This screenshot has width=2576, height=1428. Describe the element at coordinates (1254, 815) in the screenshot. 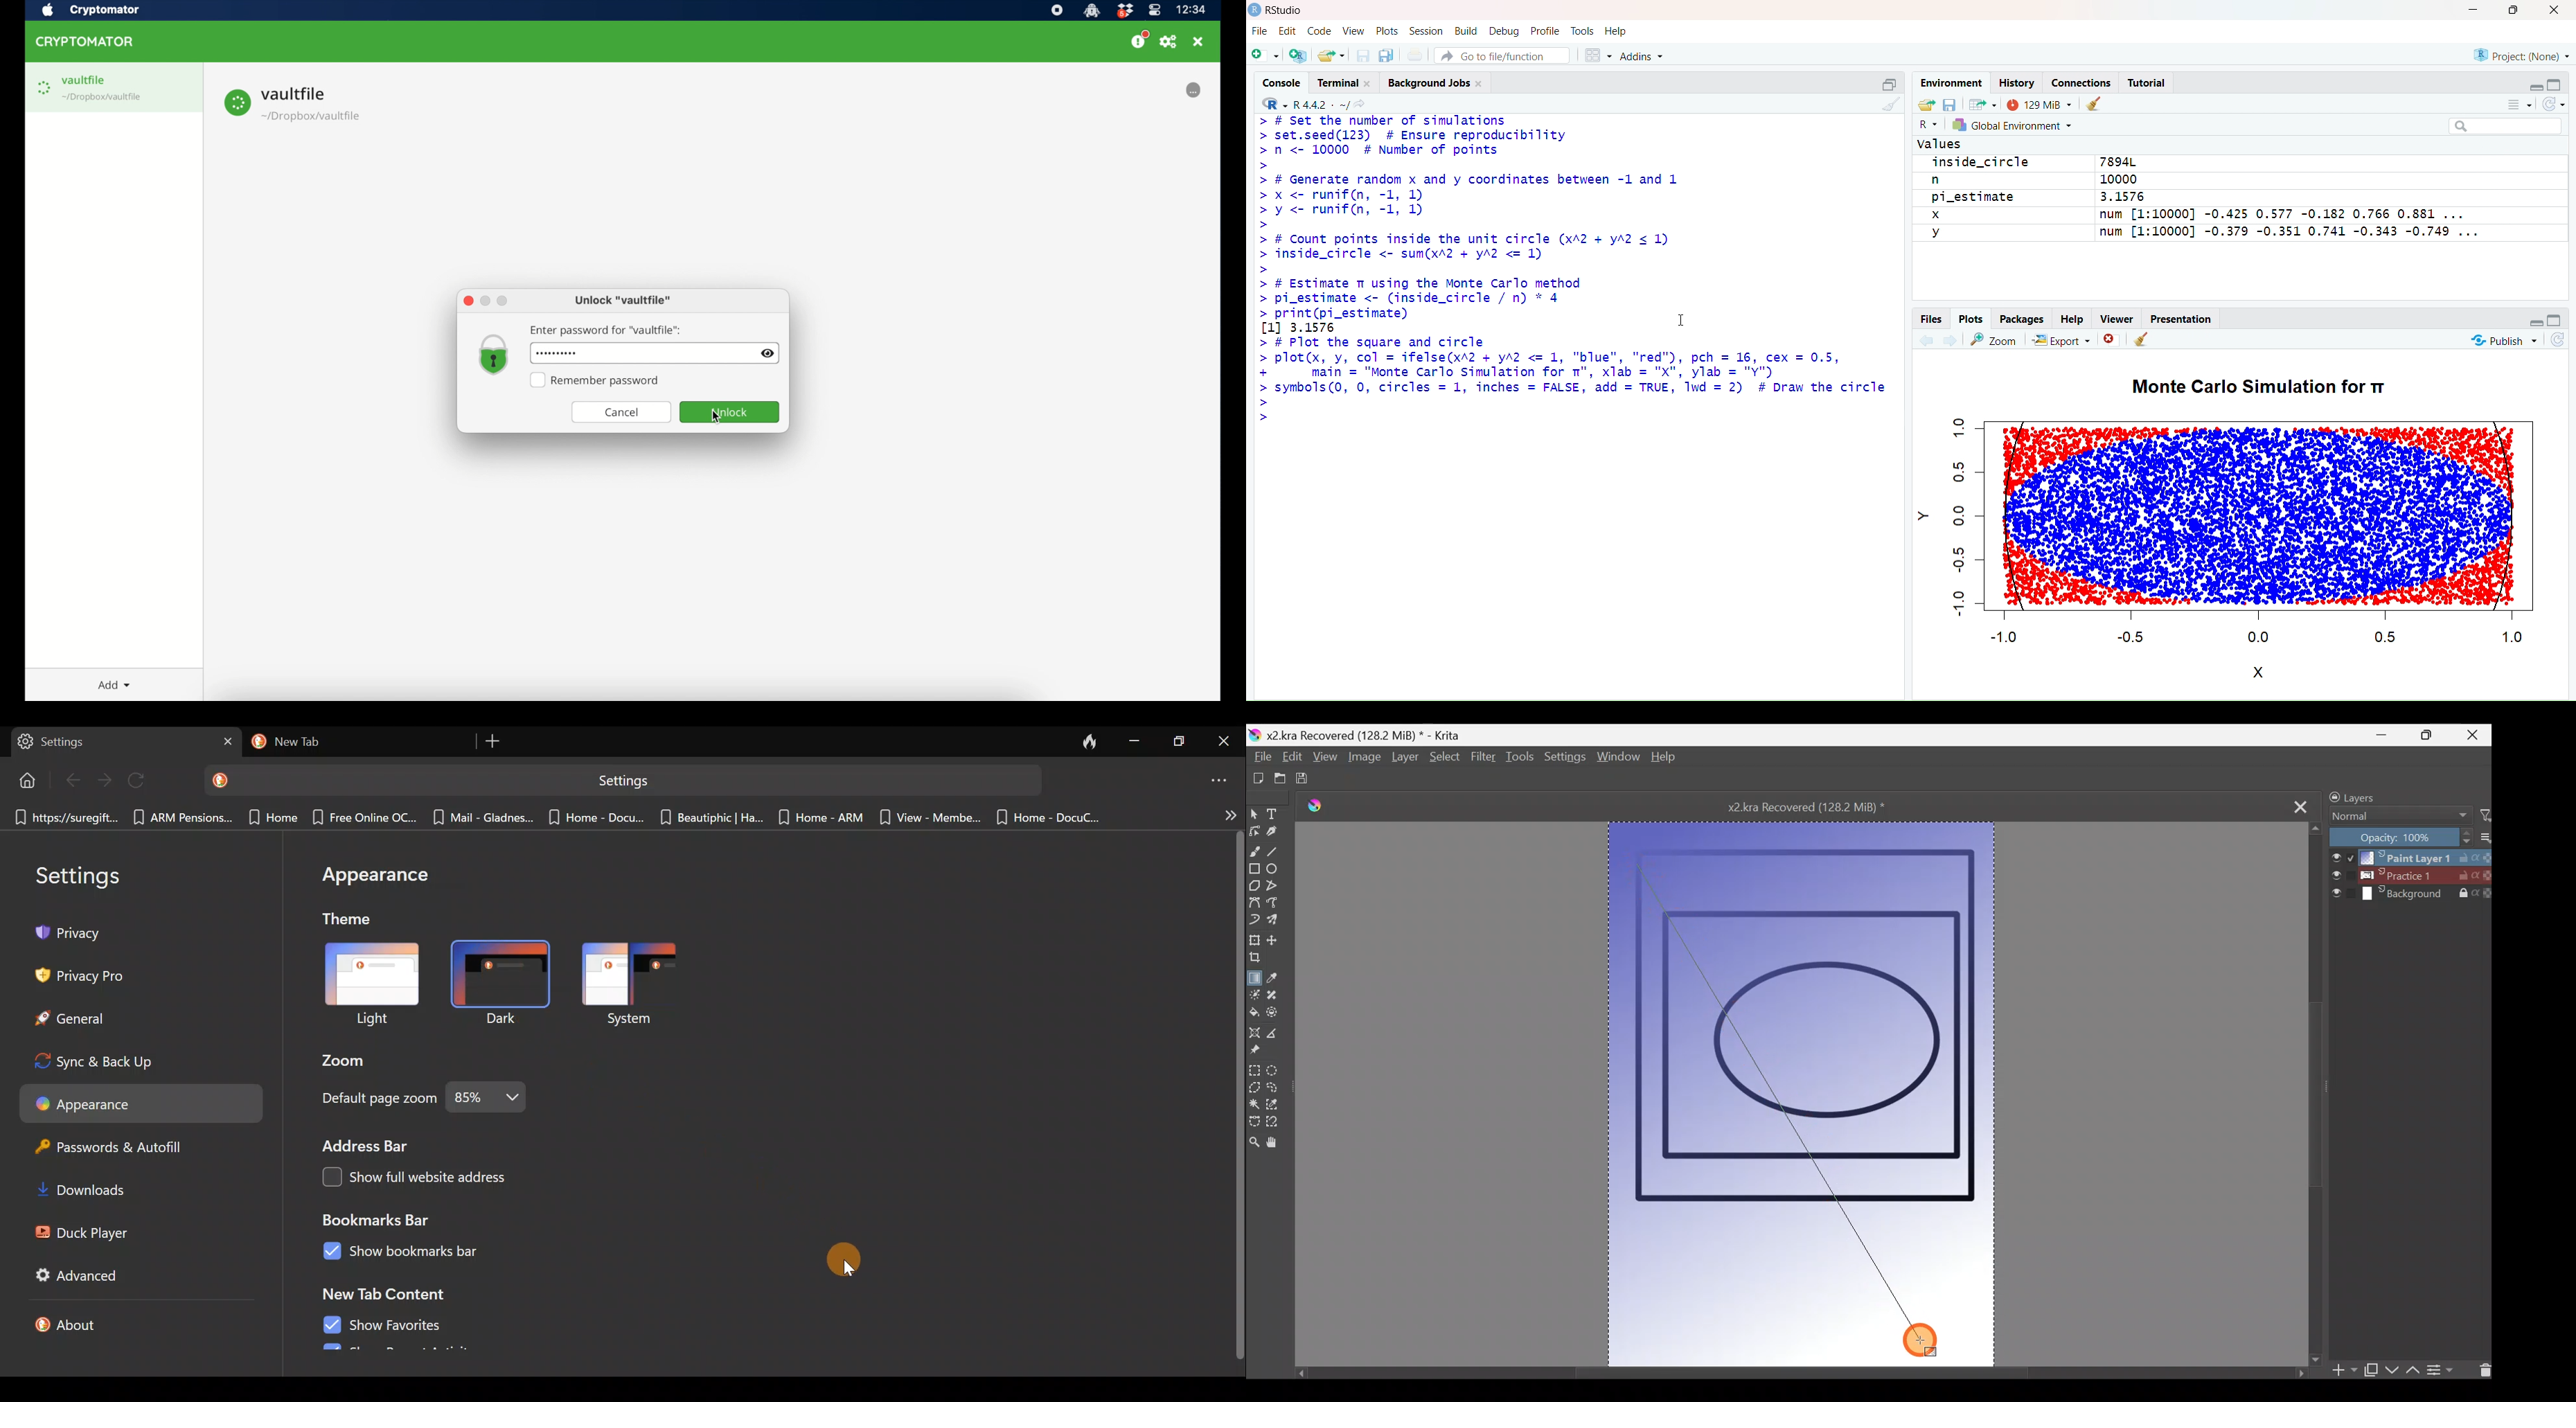

I see `Select shapes tool` at that location.